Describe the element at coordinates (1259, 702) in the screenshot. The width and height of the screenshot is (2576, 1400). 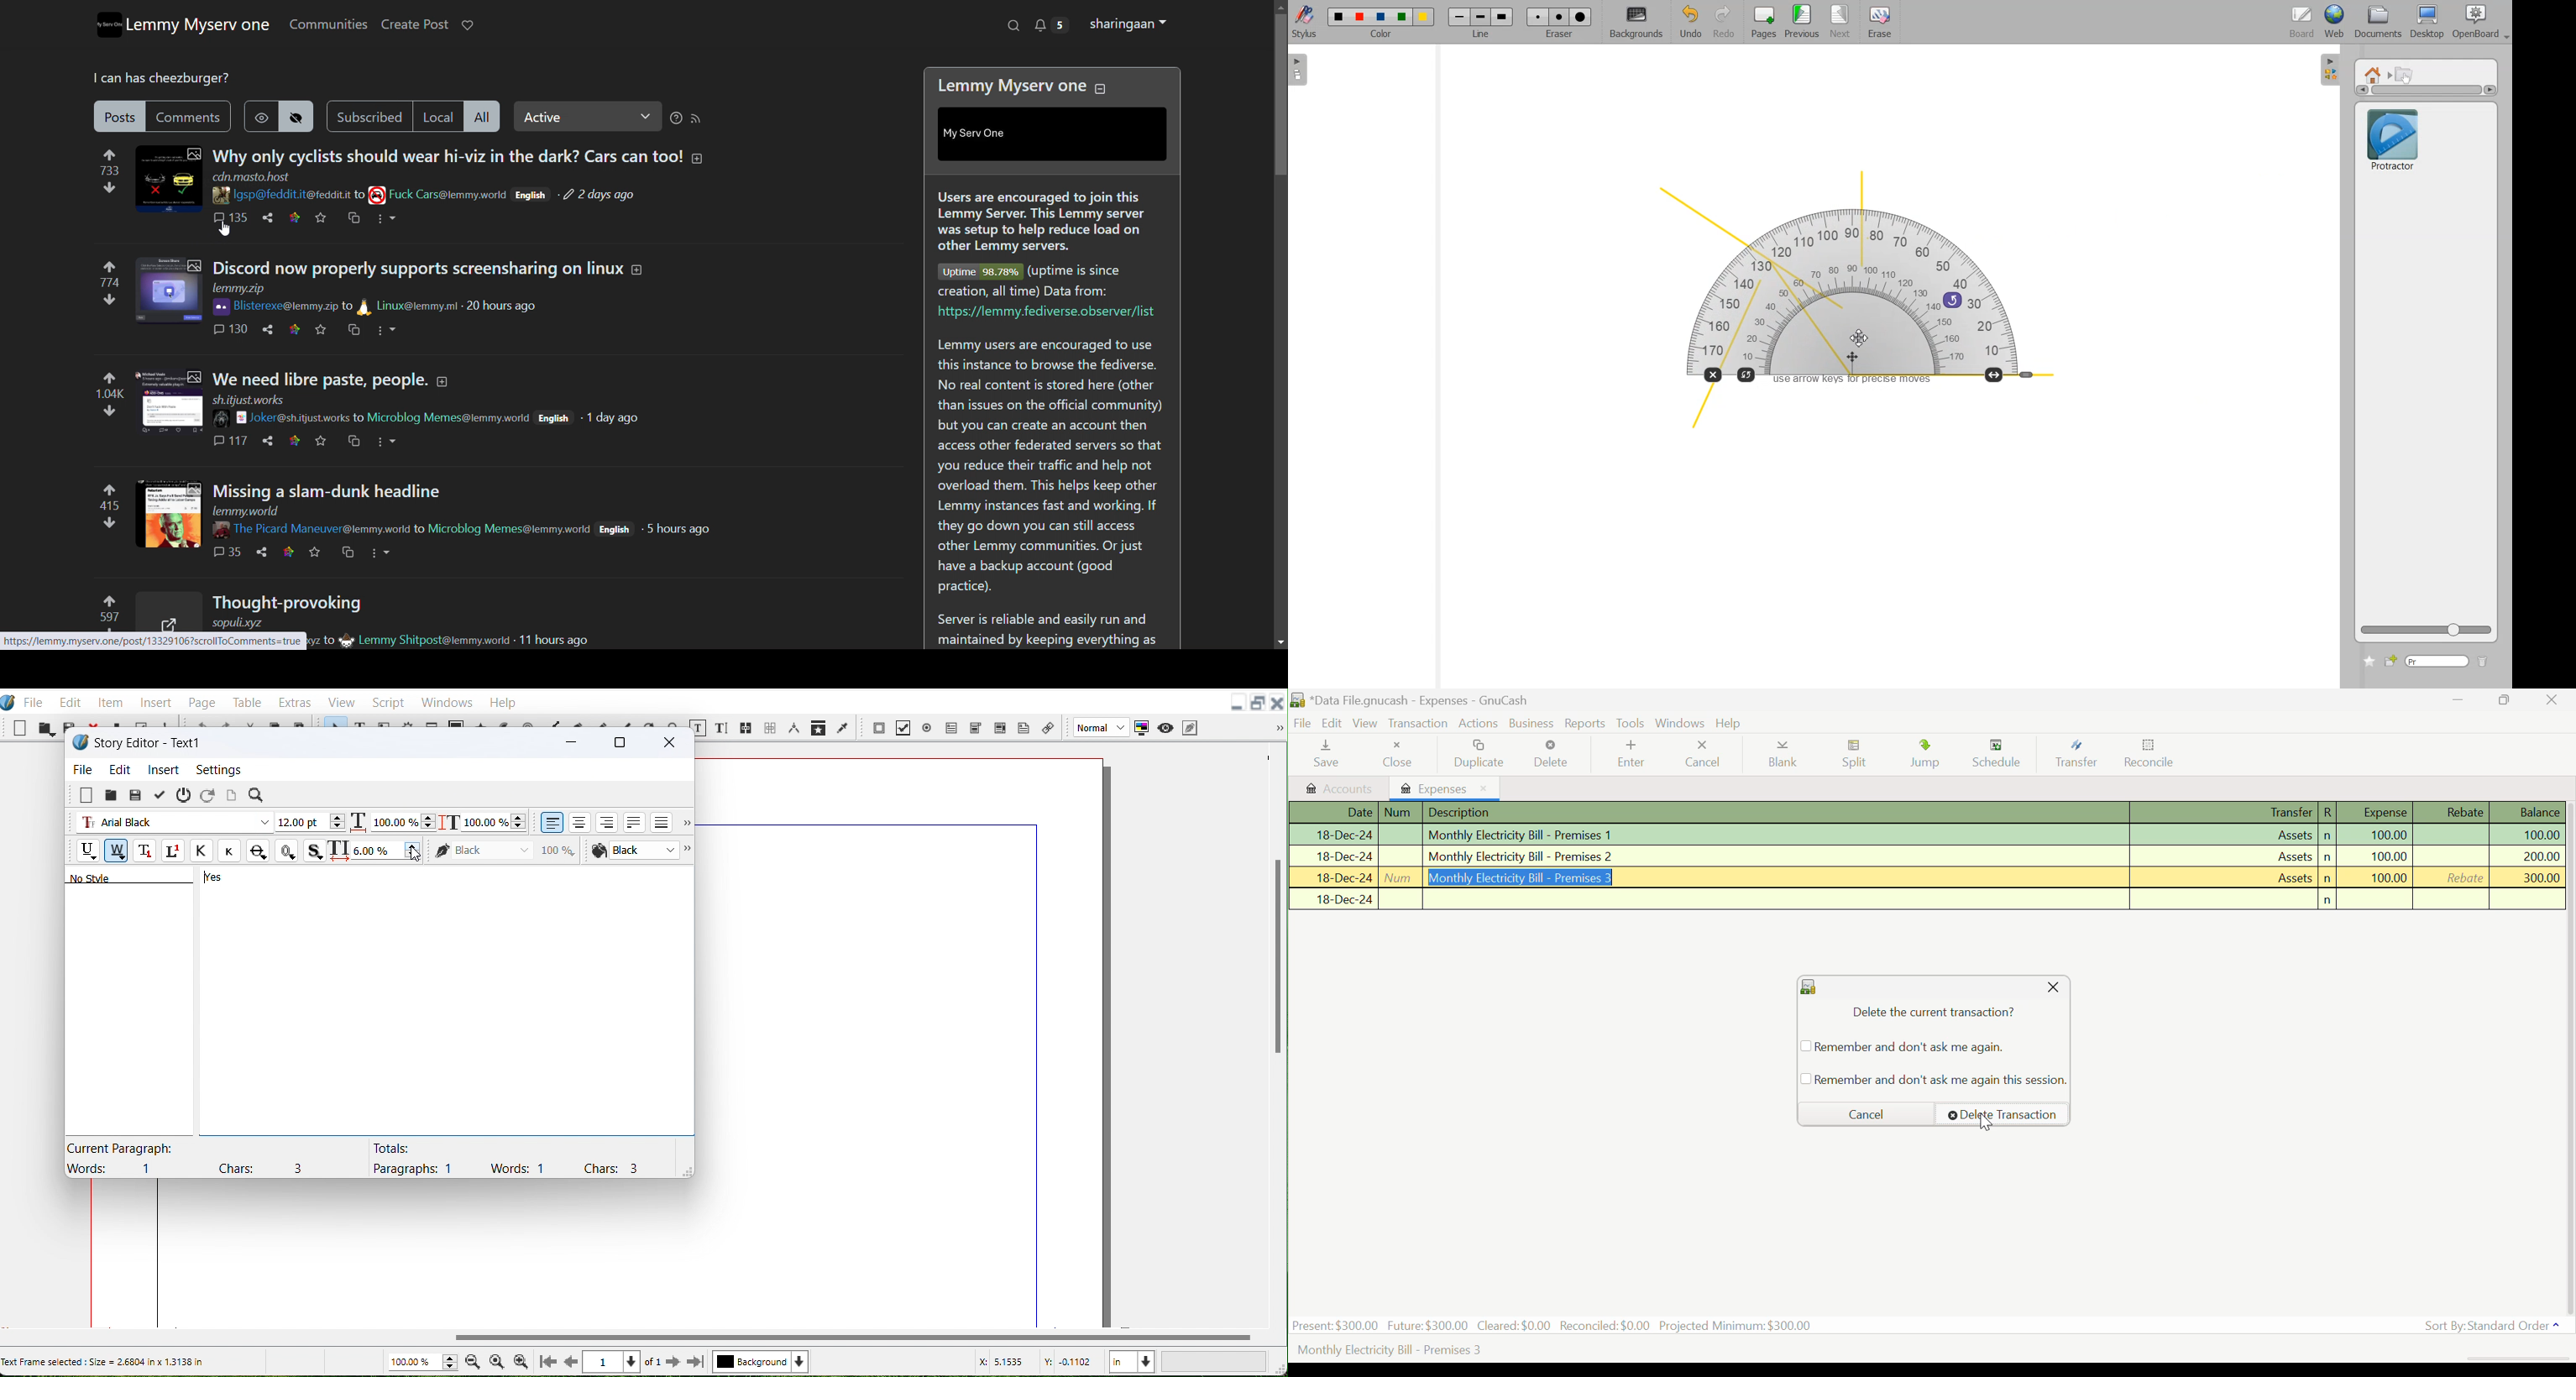
I see `Maximize` at that location.